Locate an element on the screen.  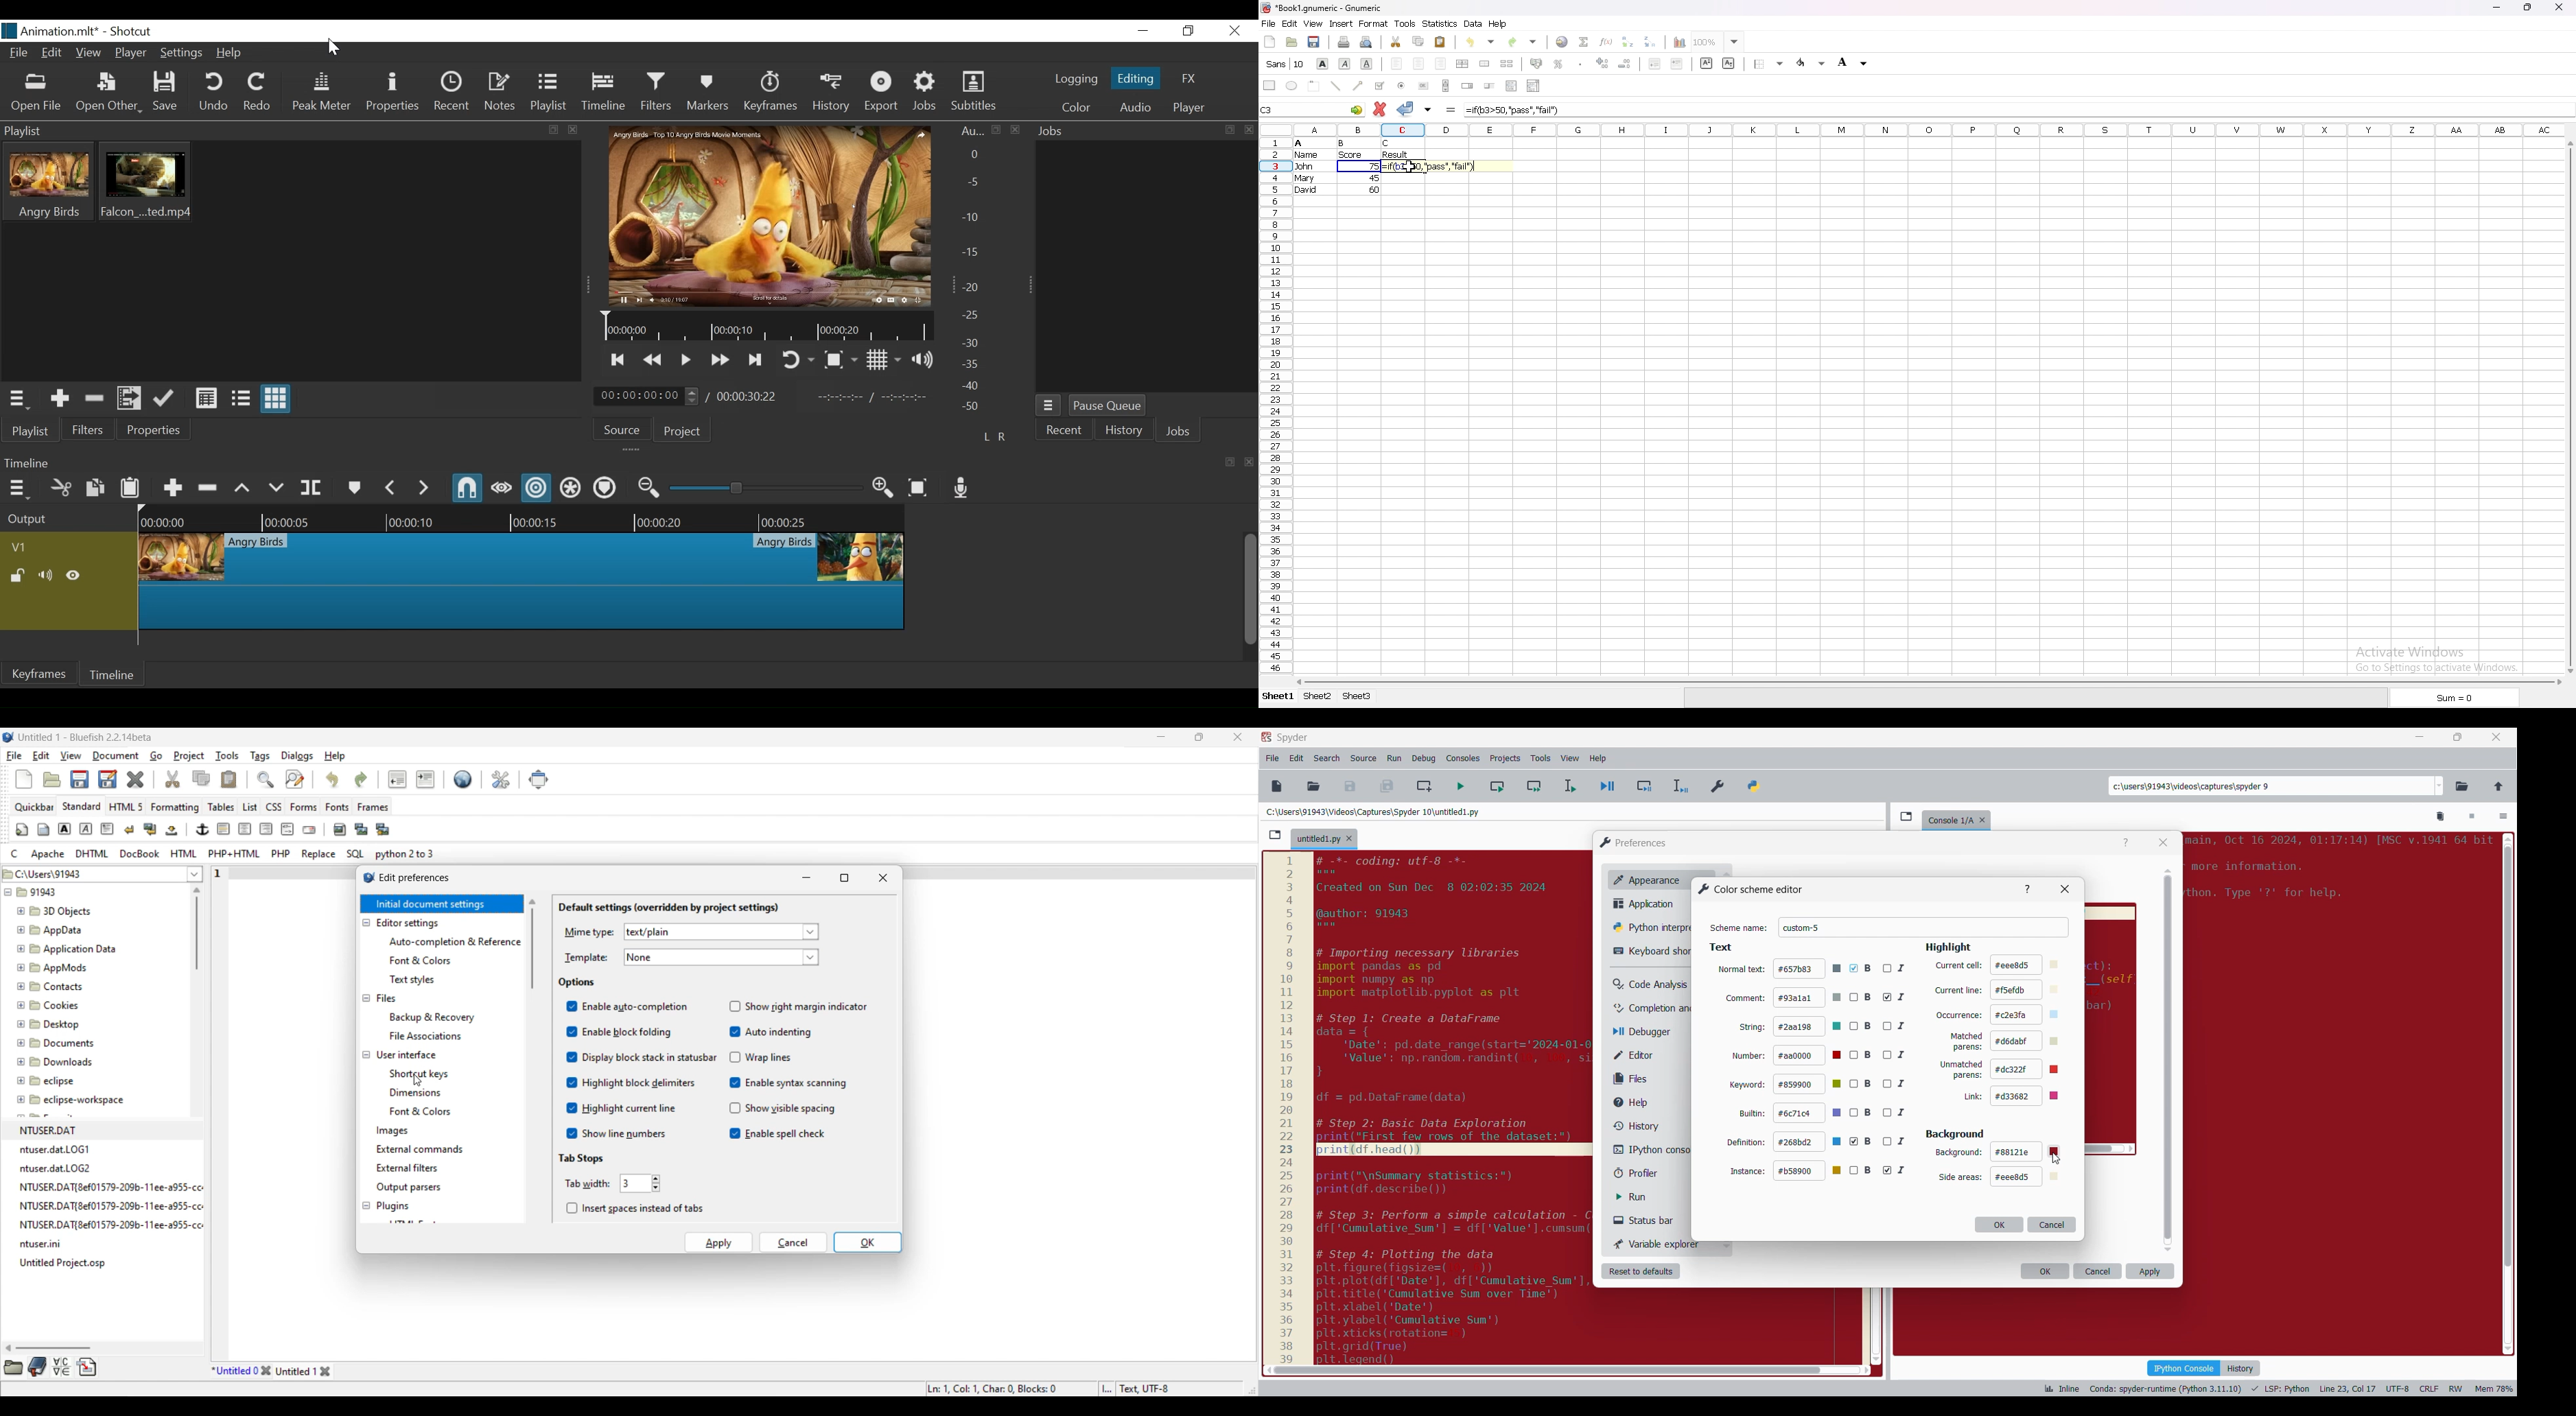
Settings is located at coordinates (180, 52).